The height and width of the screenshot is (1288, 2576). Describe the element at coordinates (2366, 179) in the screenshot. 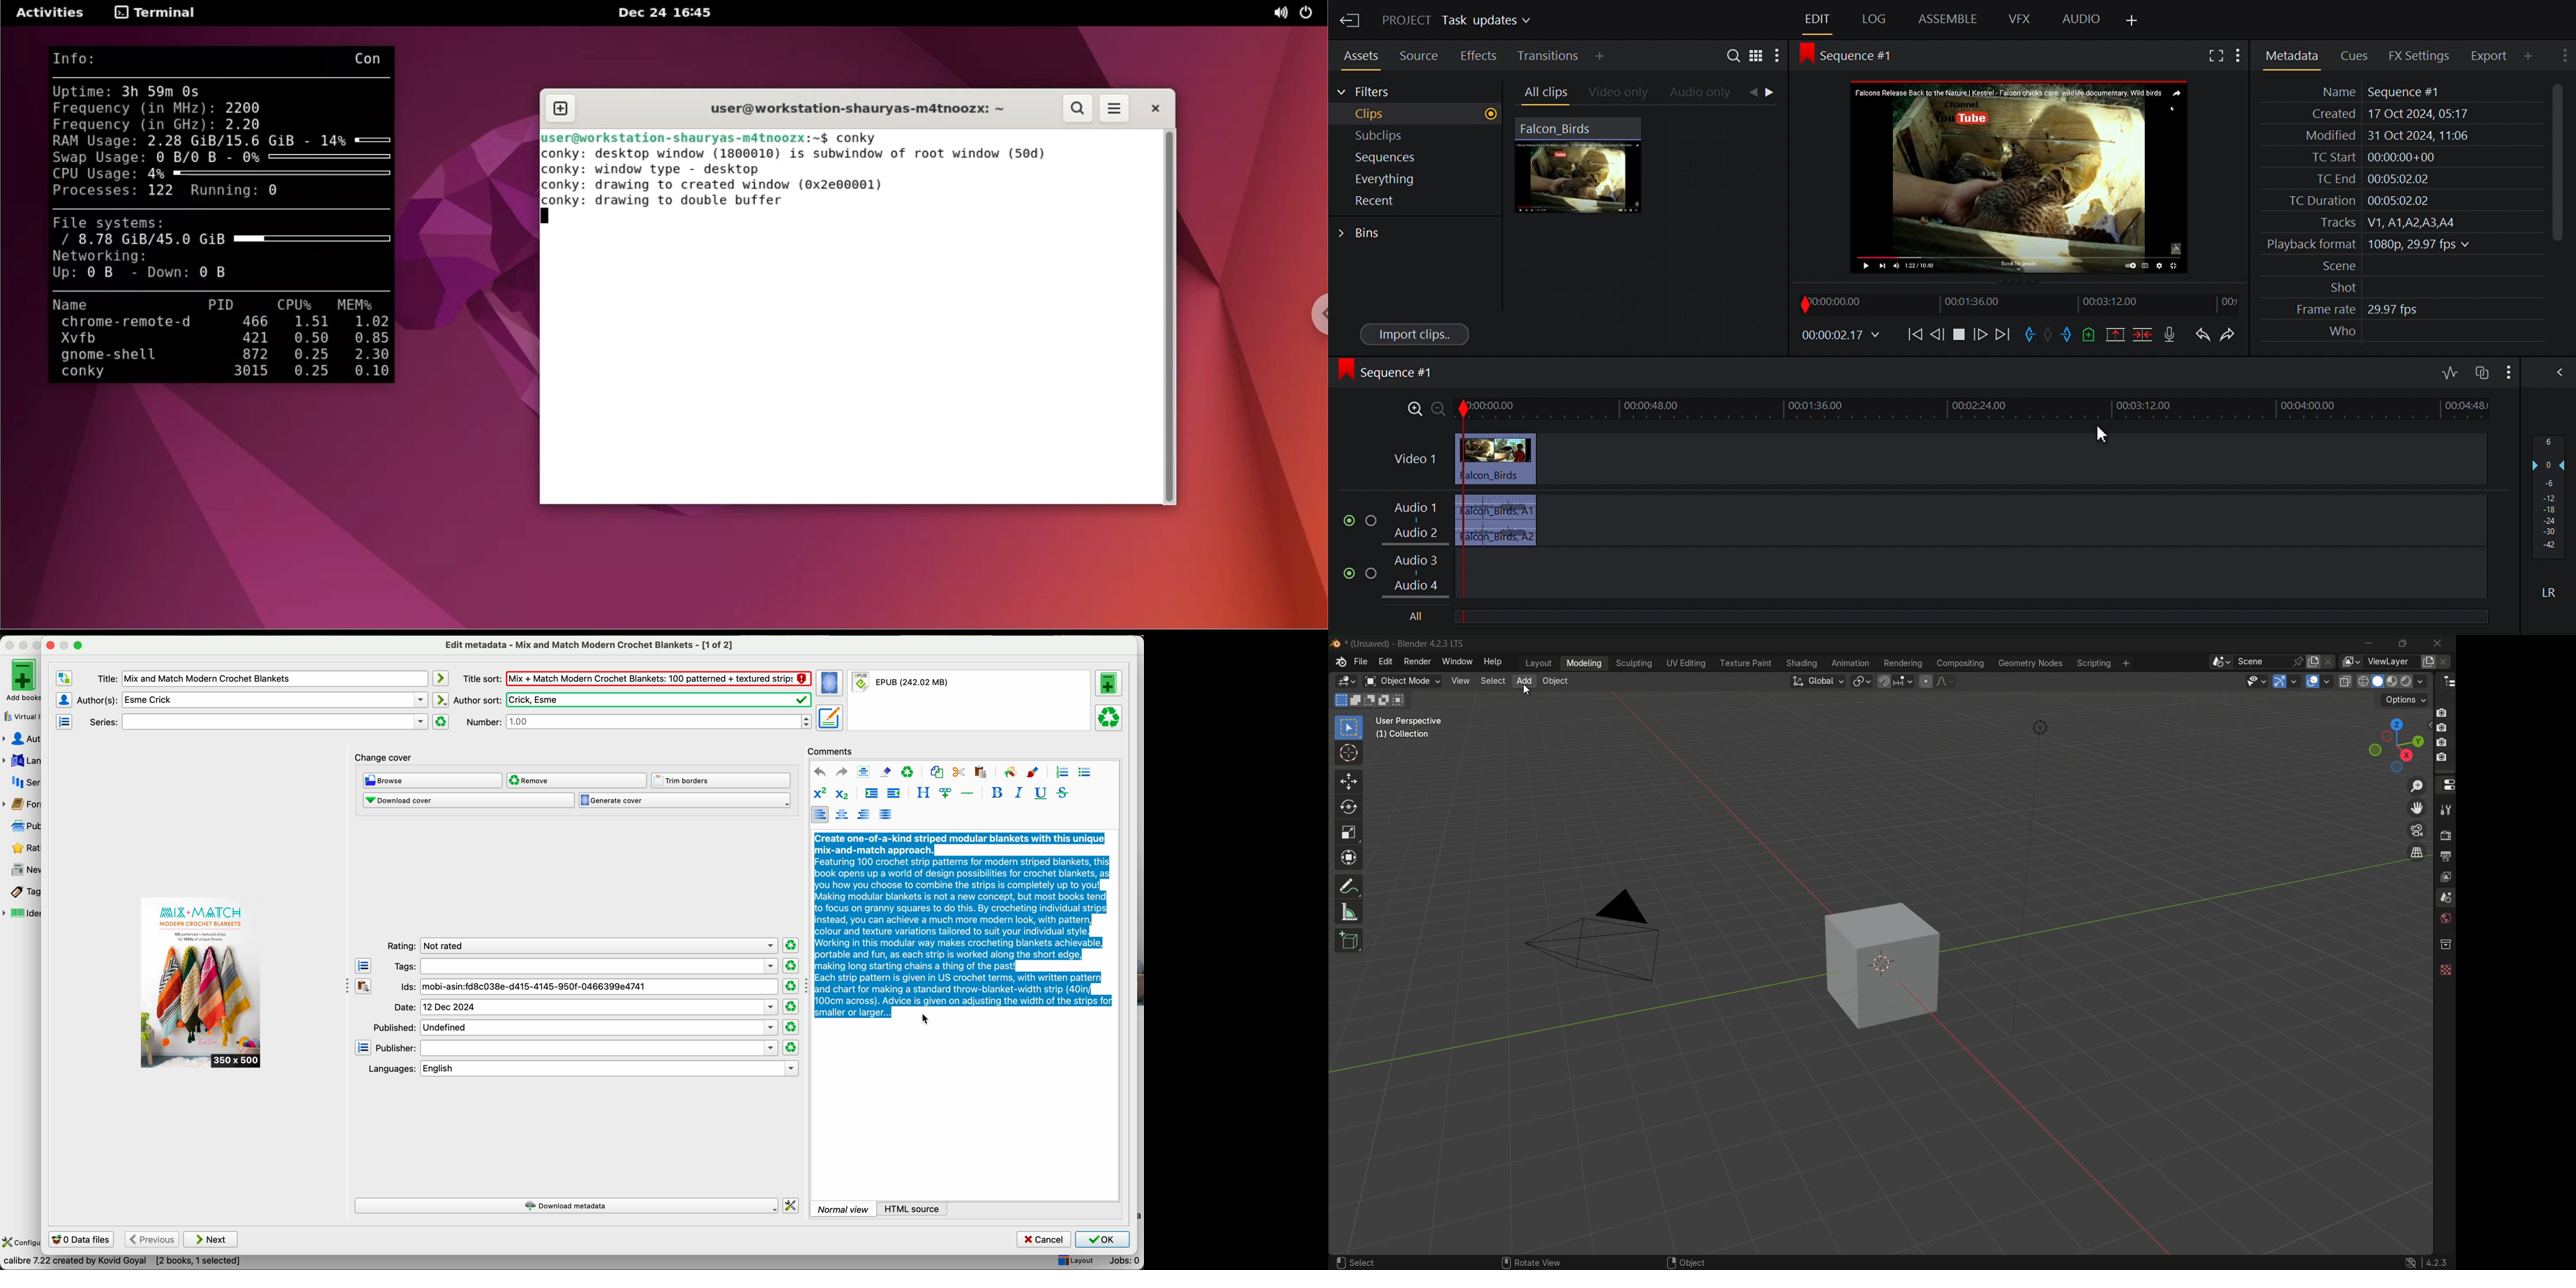

I see `TC End  00:05:02.02` at that location.